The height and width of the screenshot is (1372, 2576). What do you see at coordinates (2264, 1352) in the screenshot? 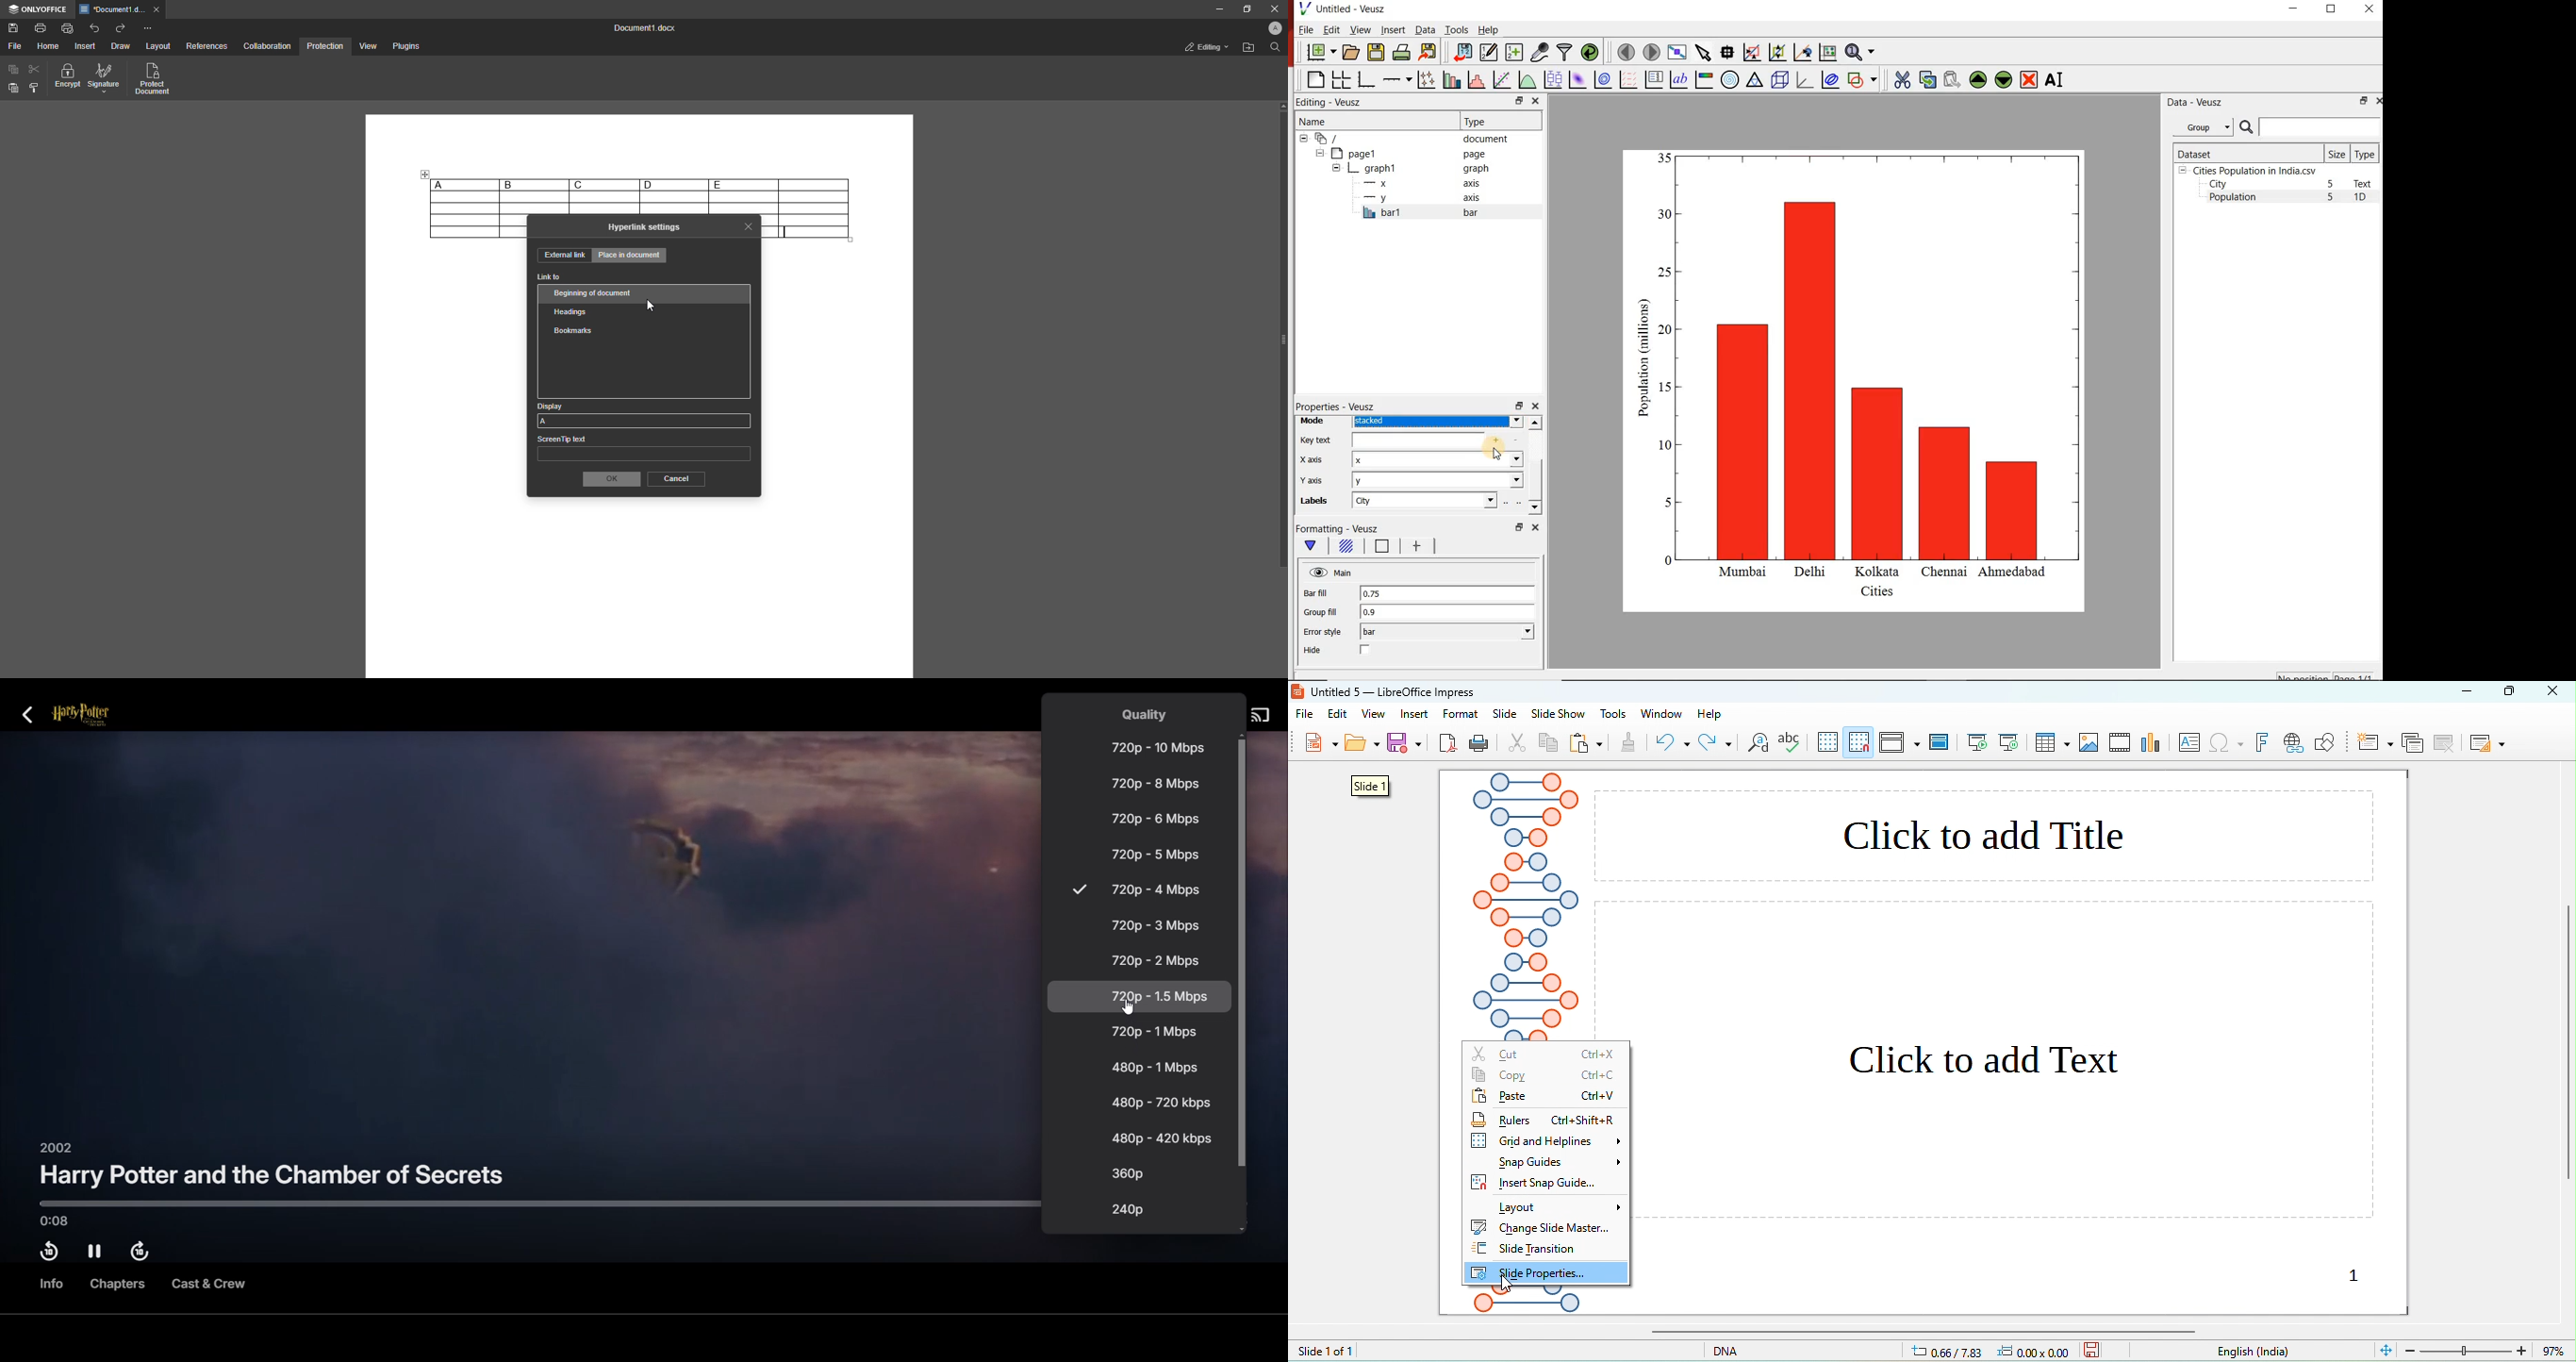
I see `English ` at bounding box center [2264, 1352].